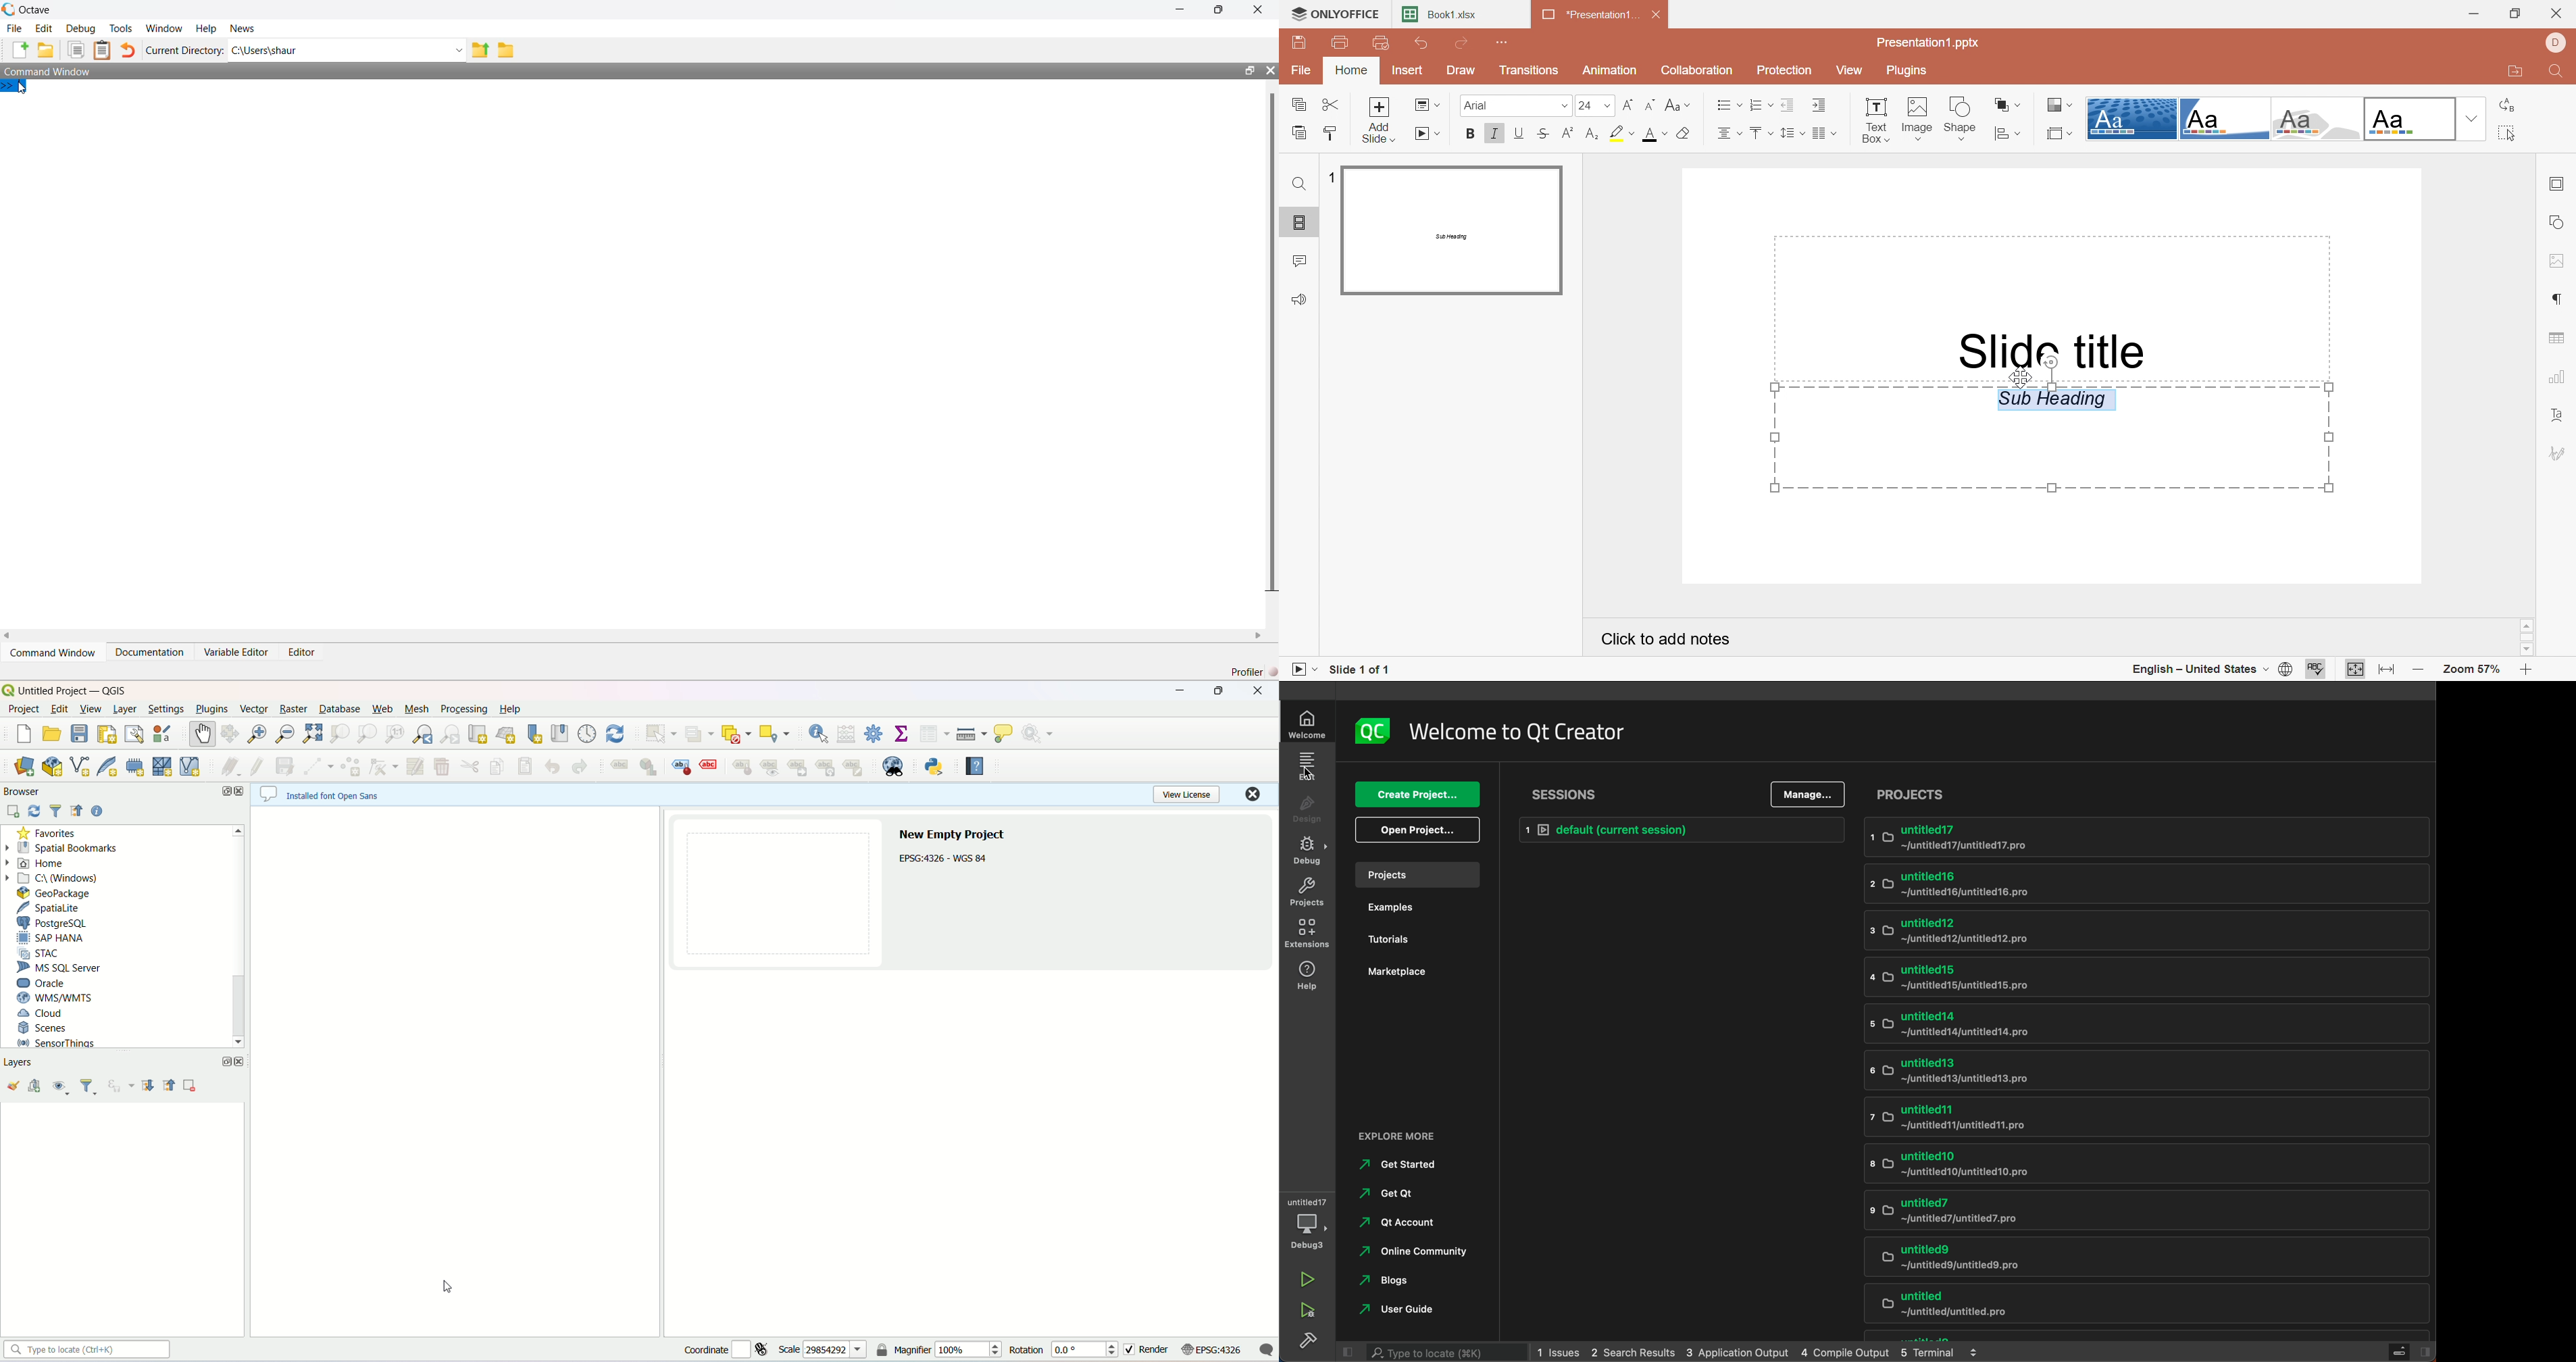  Describe the element at coordinates (1594, 105) in the screenshot. I see `24` at that location.